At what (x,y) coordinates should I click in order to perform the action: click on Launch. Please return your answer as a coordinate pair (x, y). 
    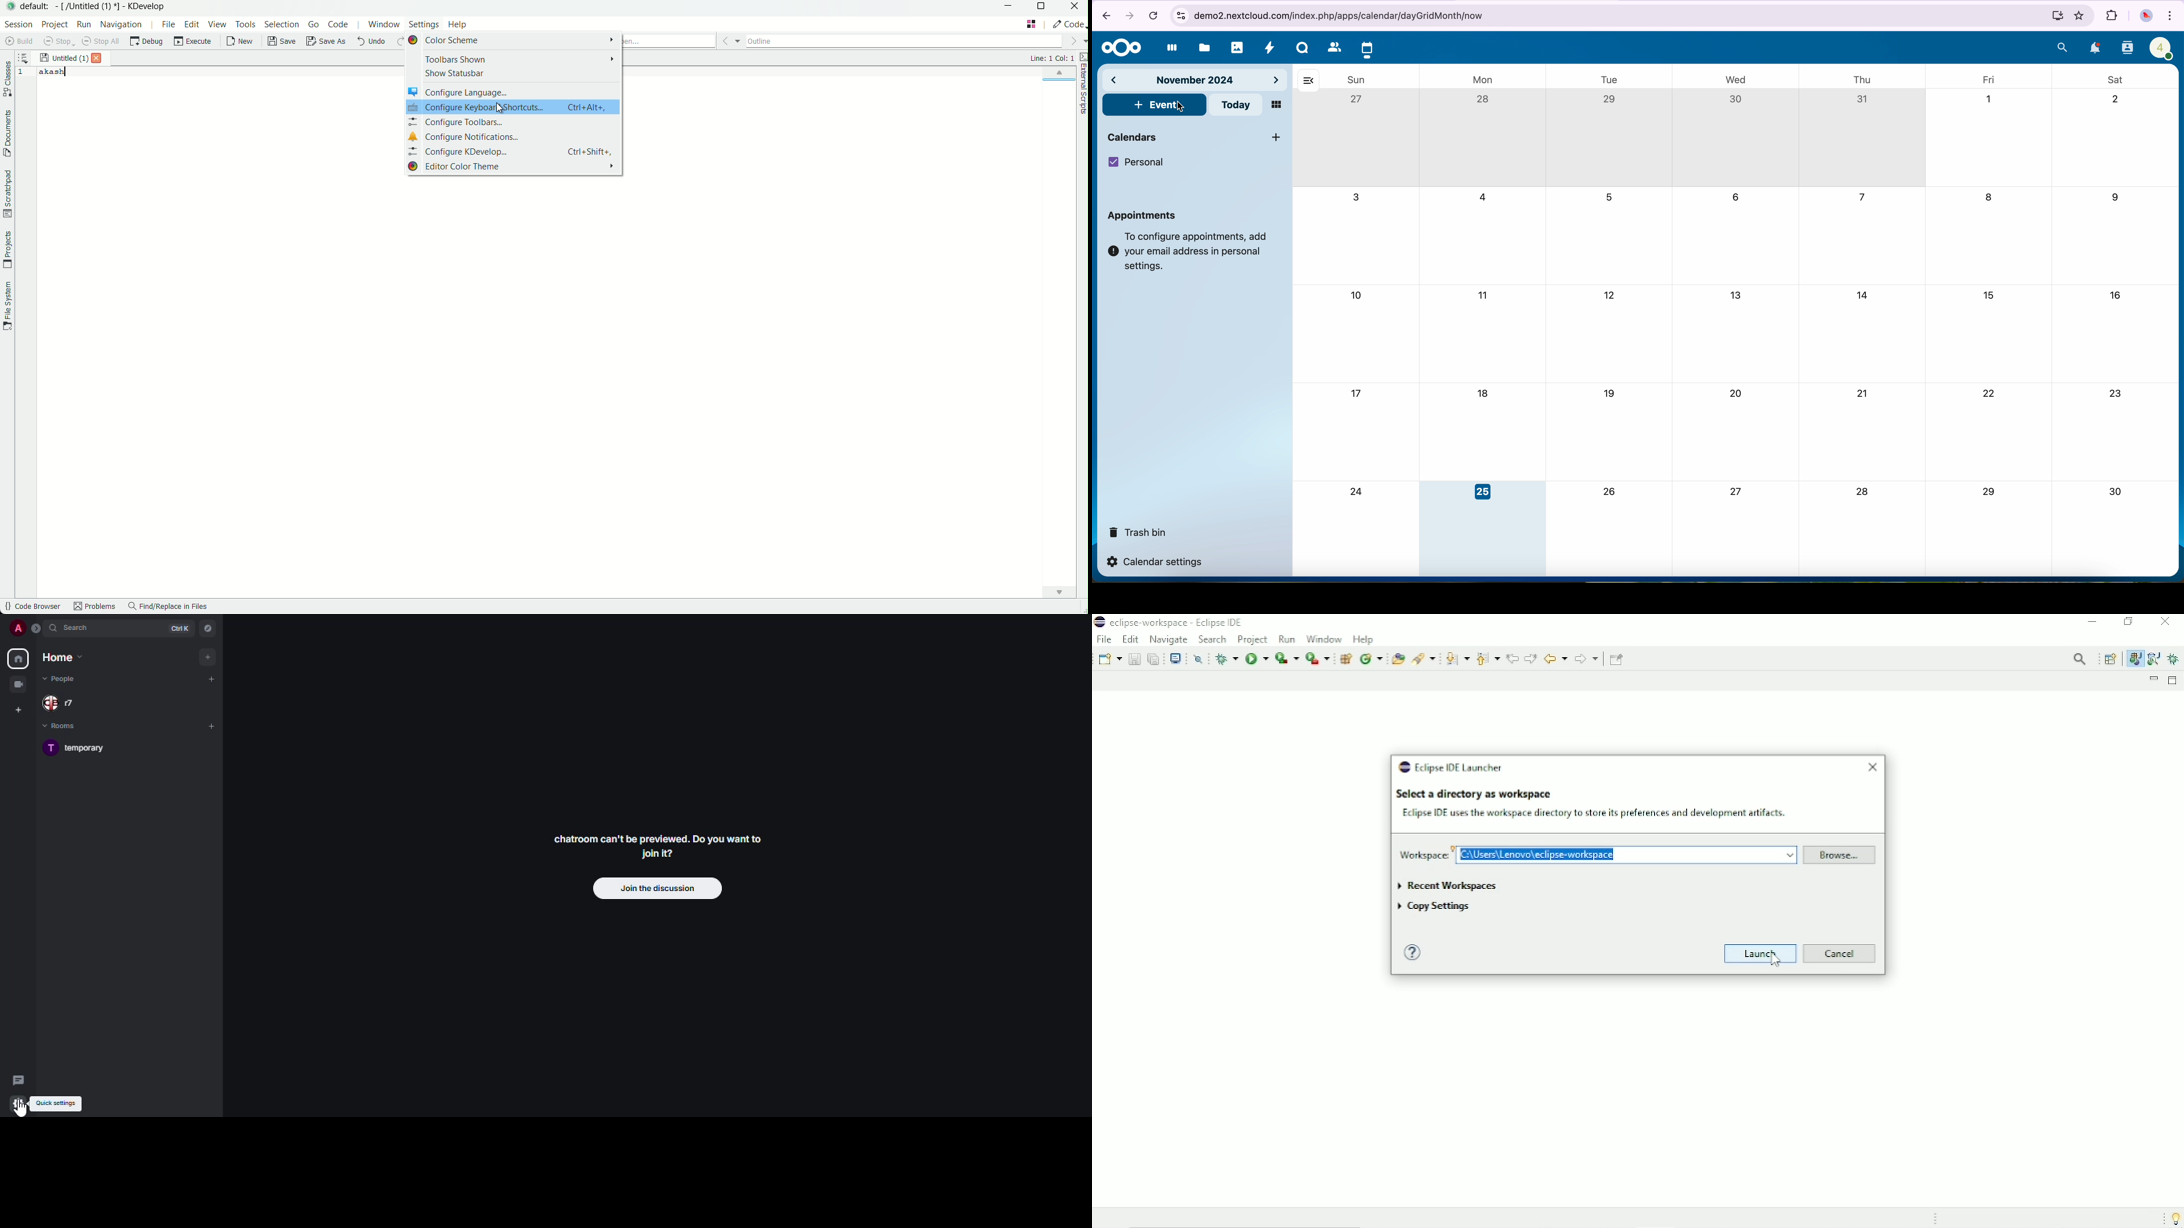
    Looking at the image, I should click on (1761, 952).